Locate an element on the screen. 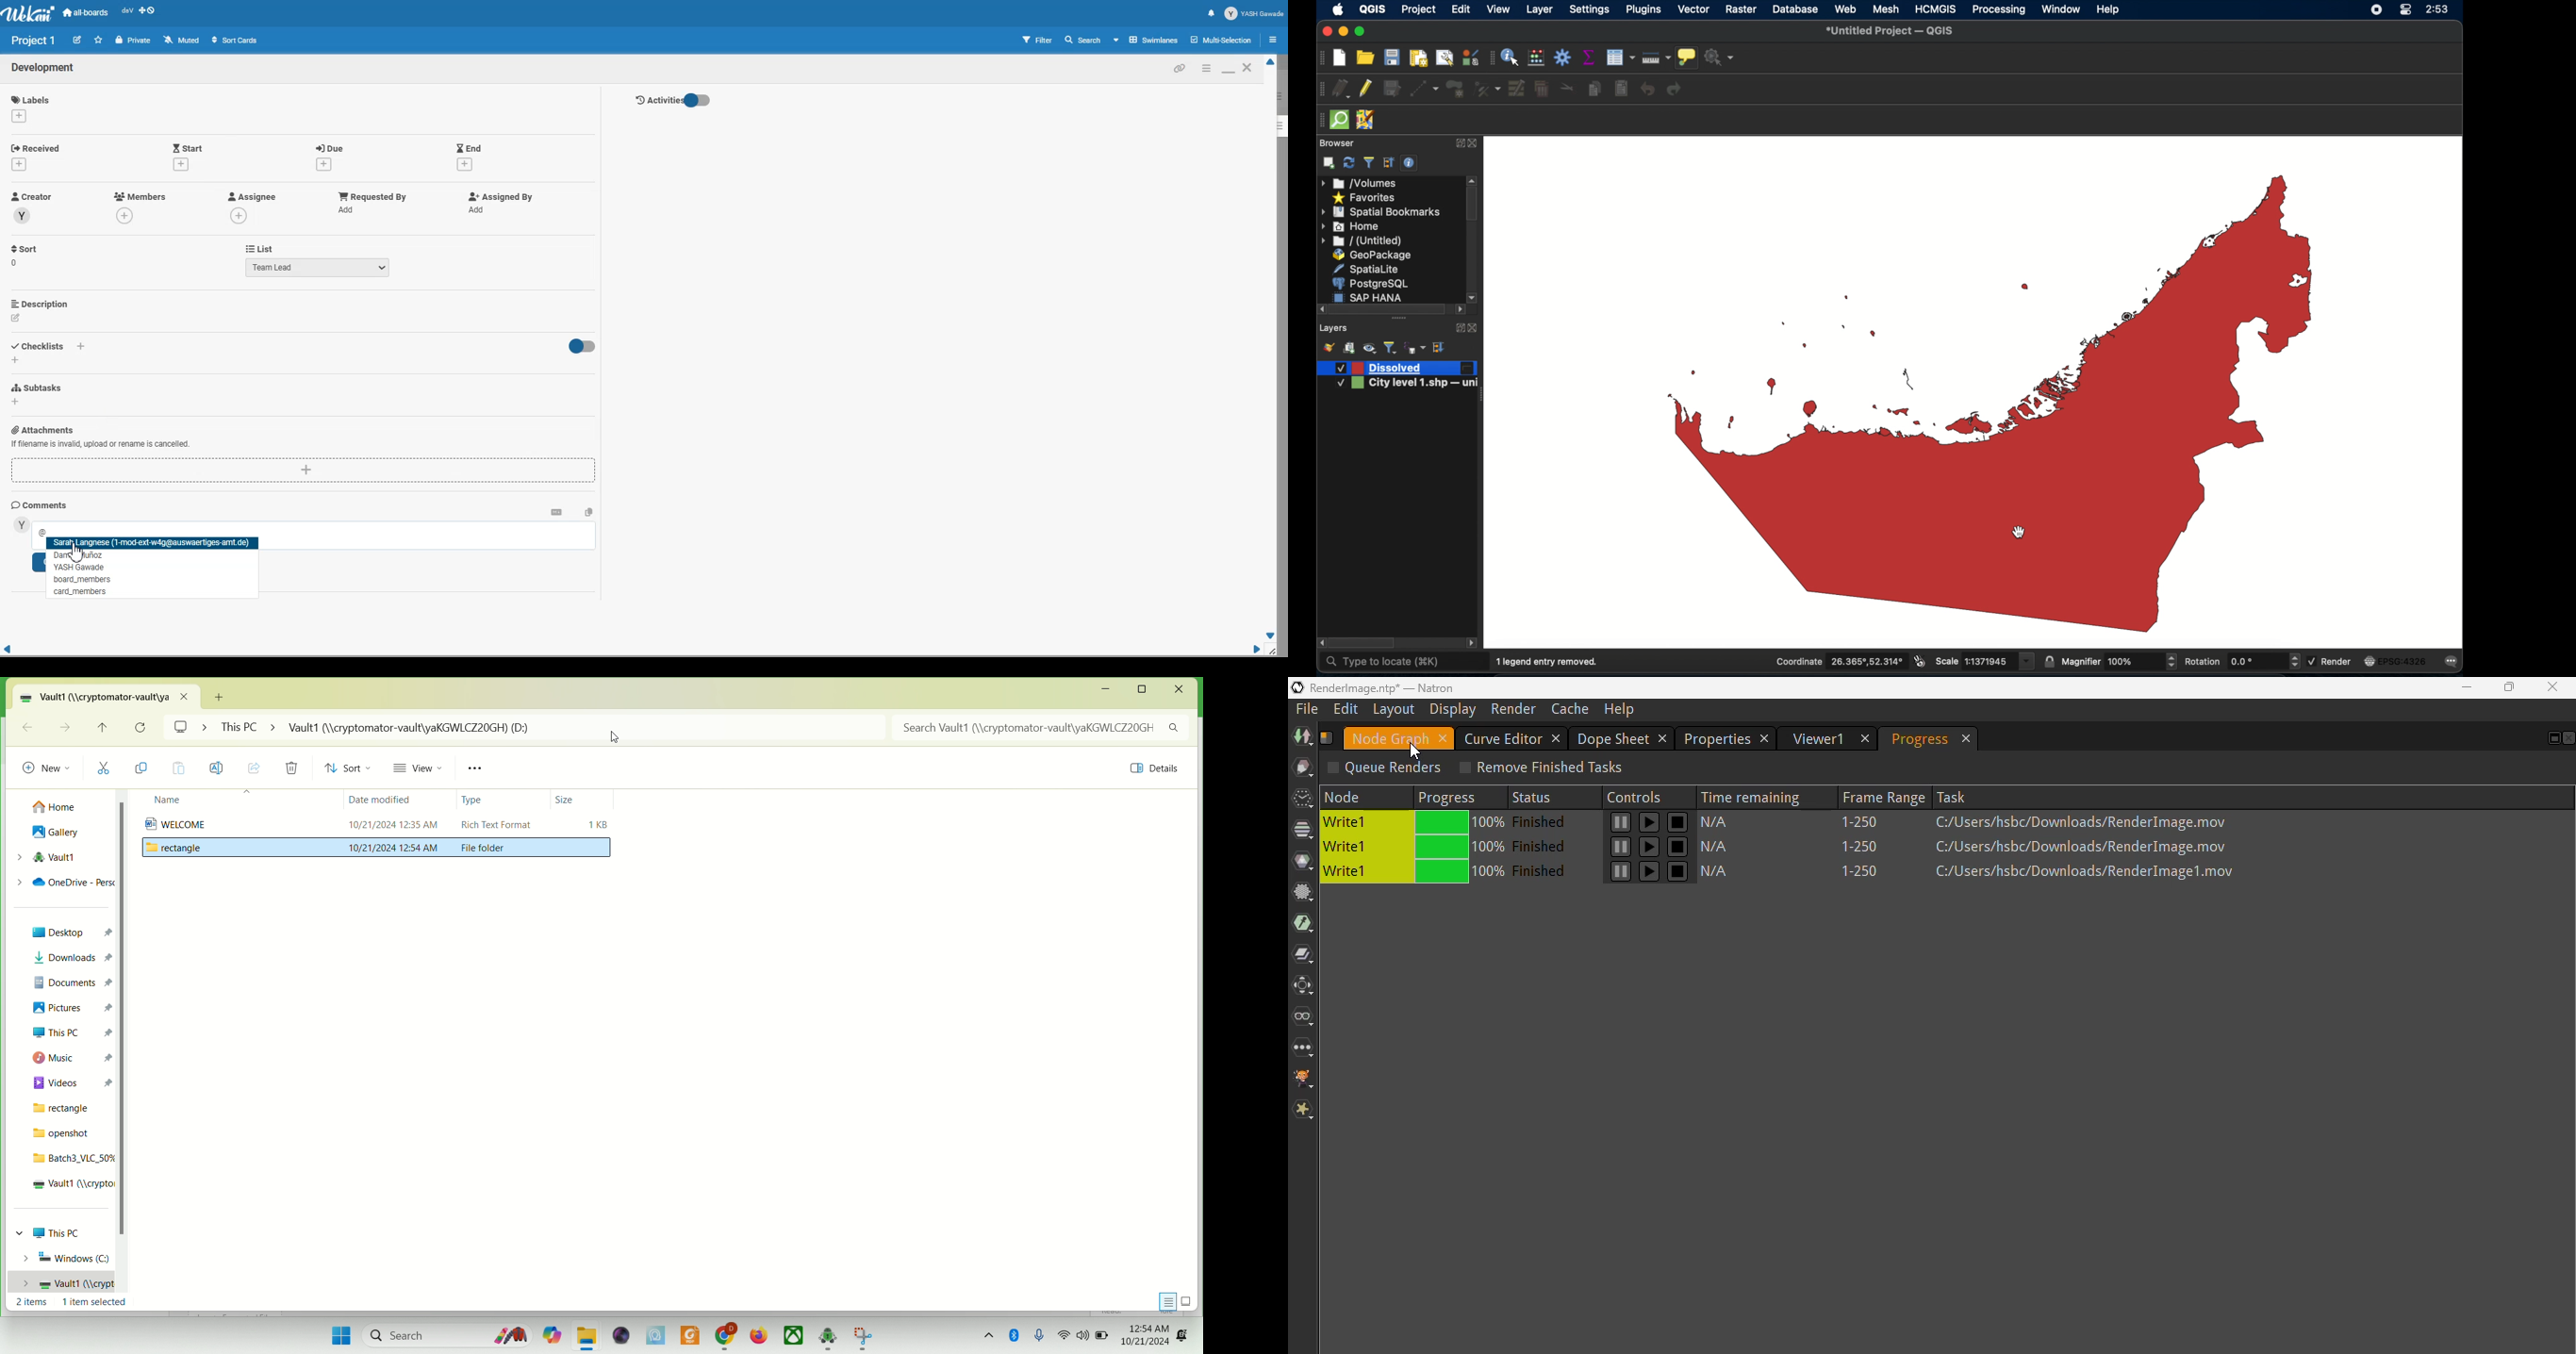  Copy text to clipboard is located at coordinates (589, 511).